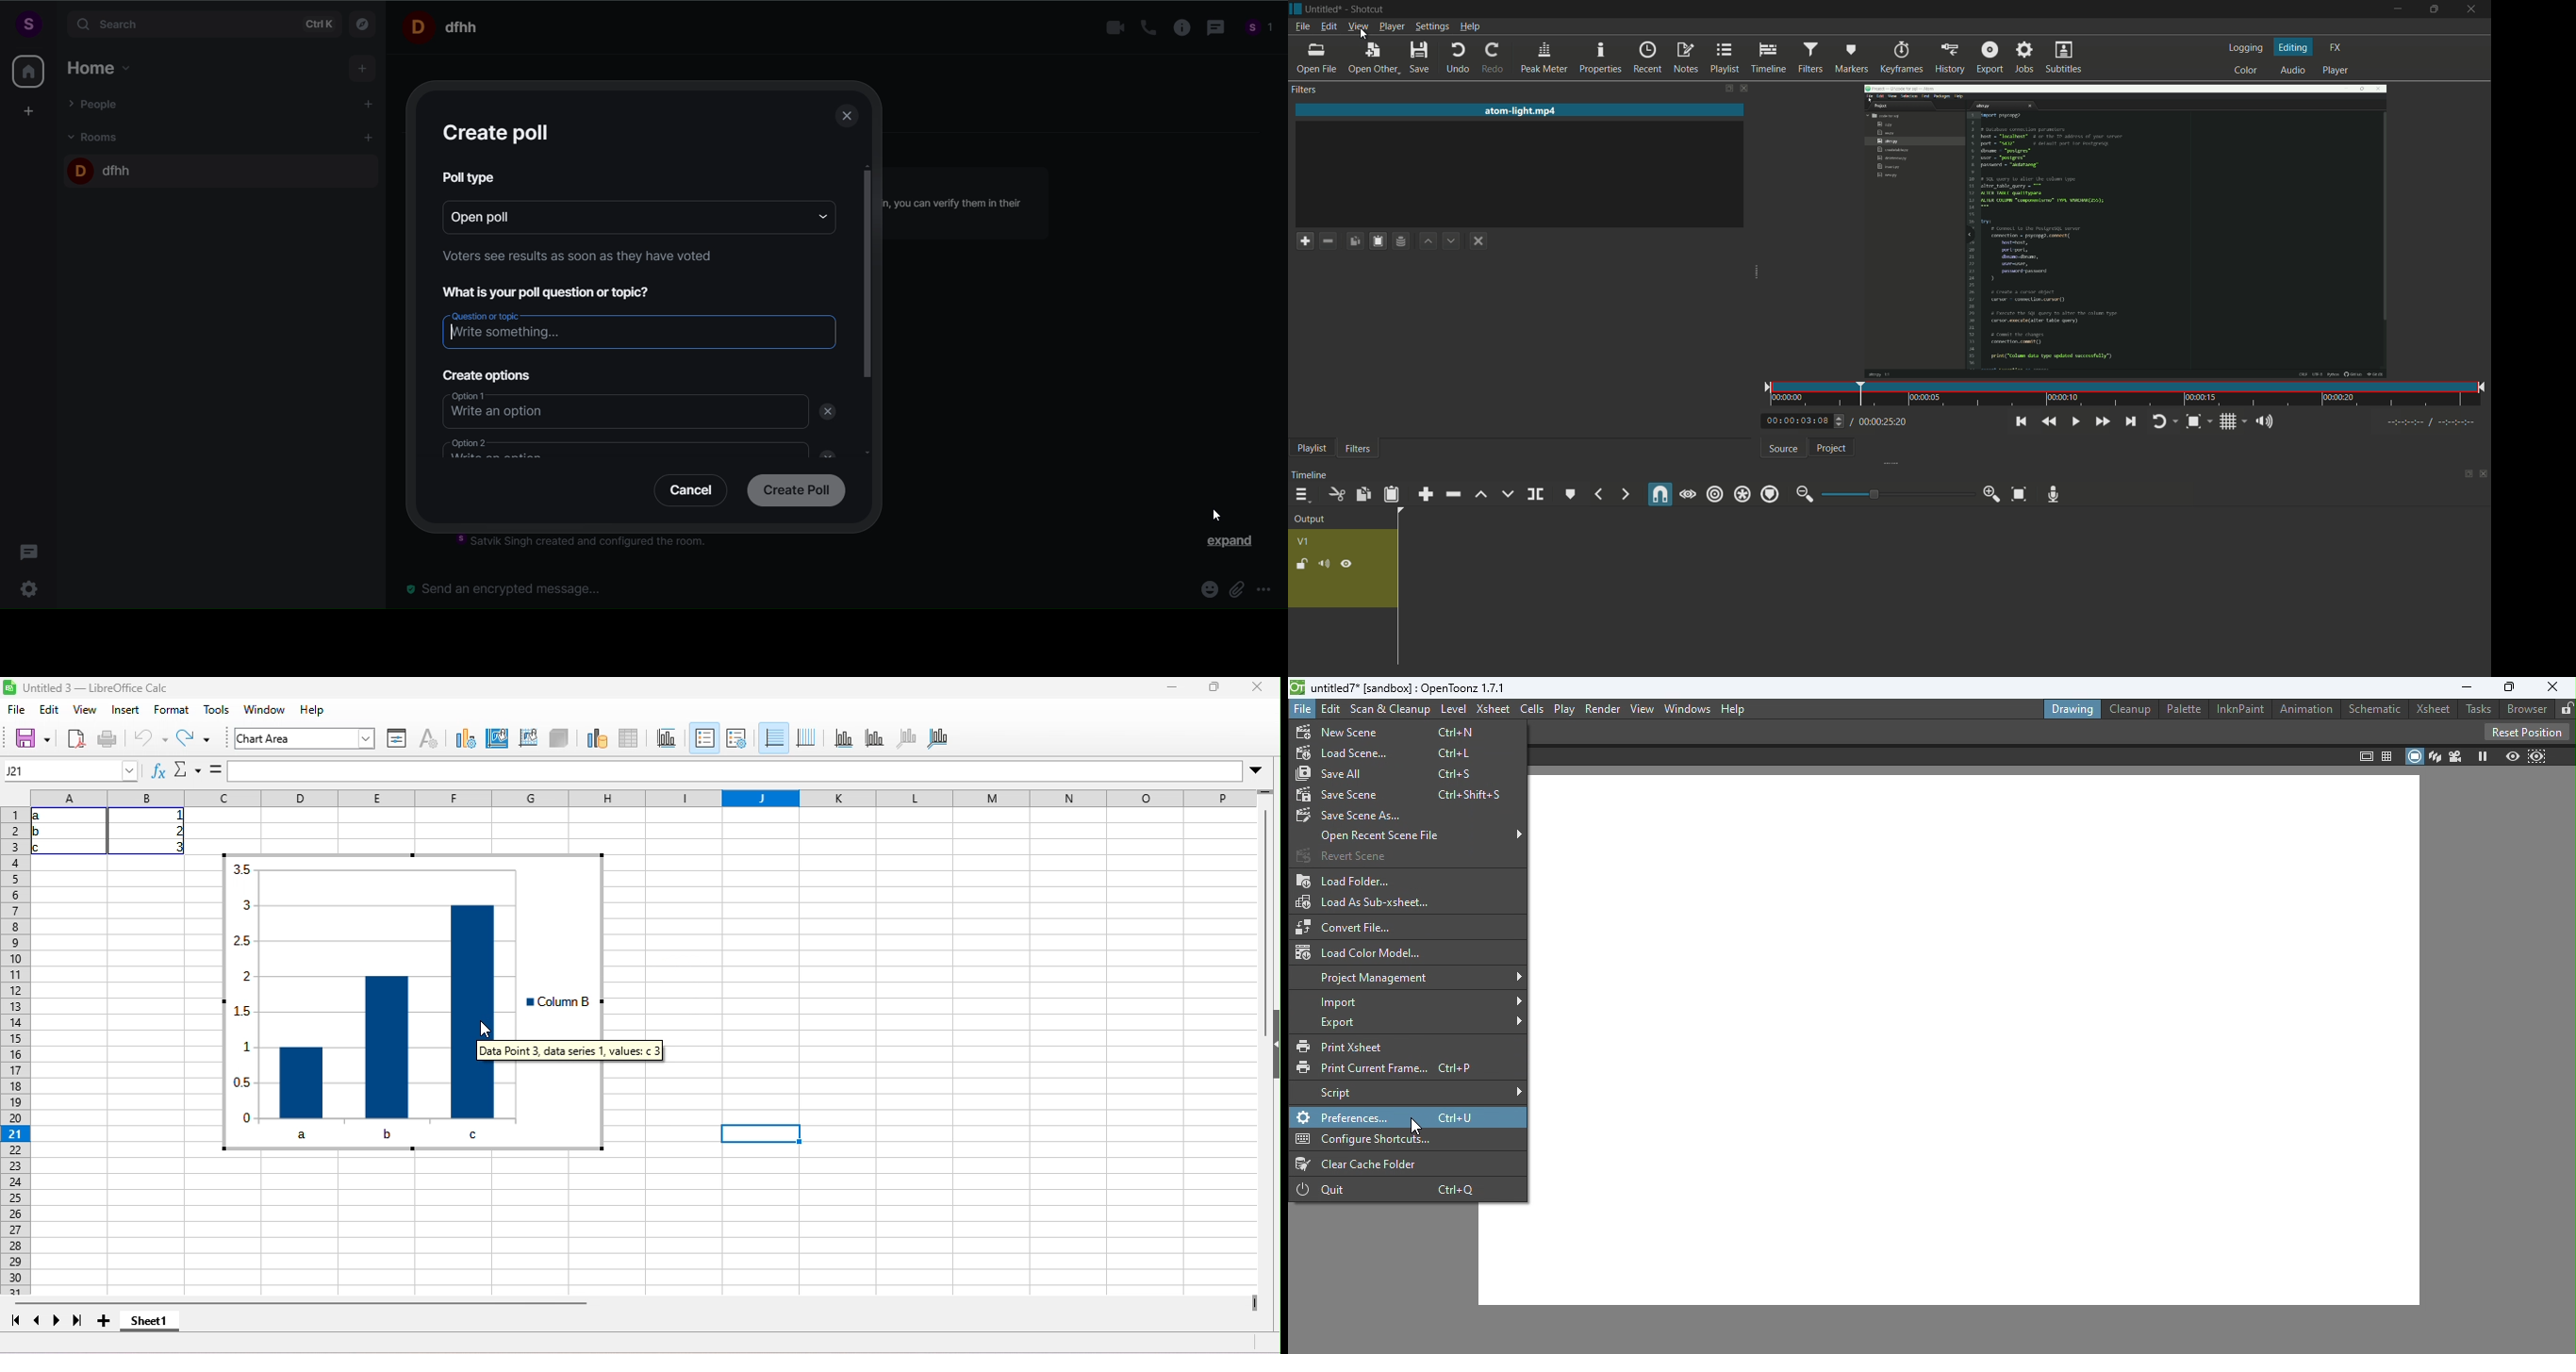 This screenshot has width=2576, height=1372. I want to click on skip to the next point, so click(2132, 421).